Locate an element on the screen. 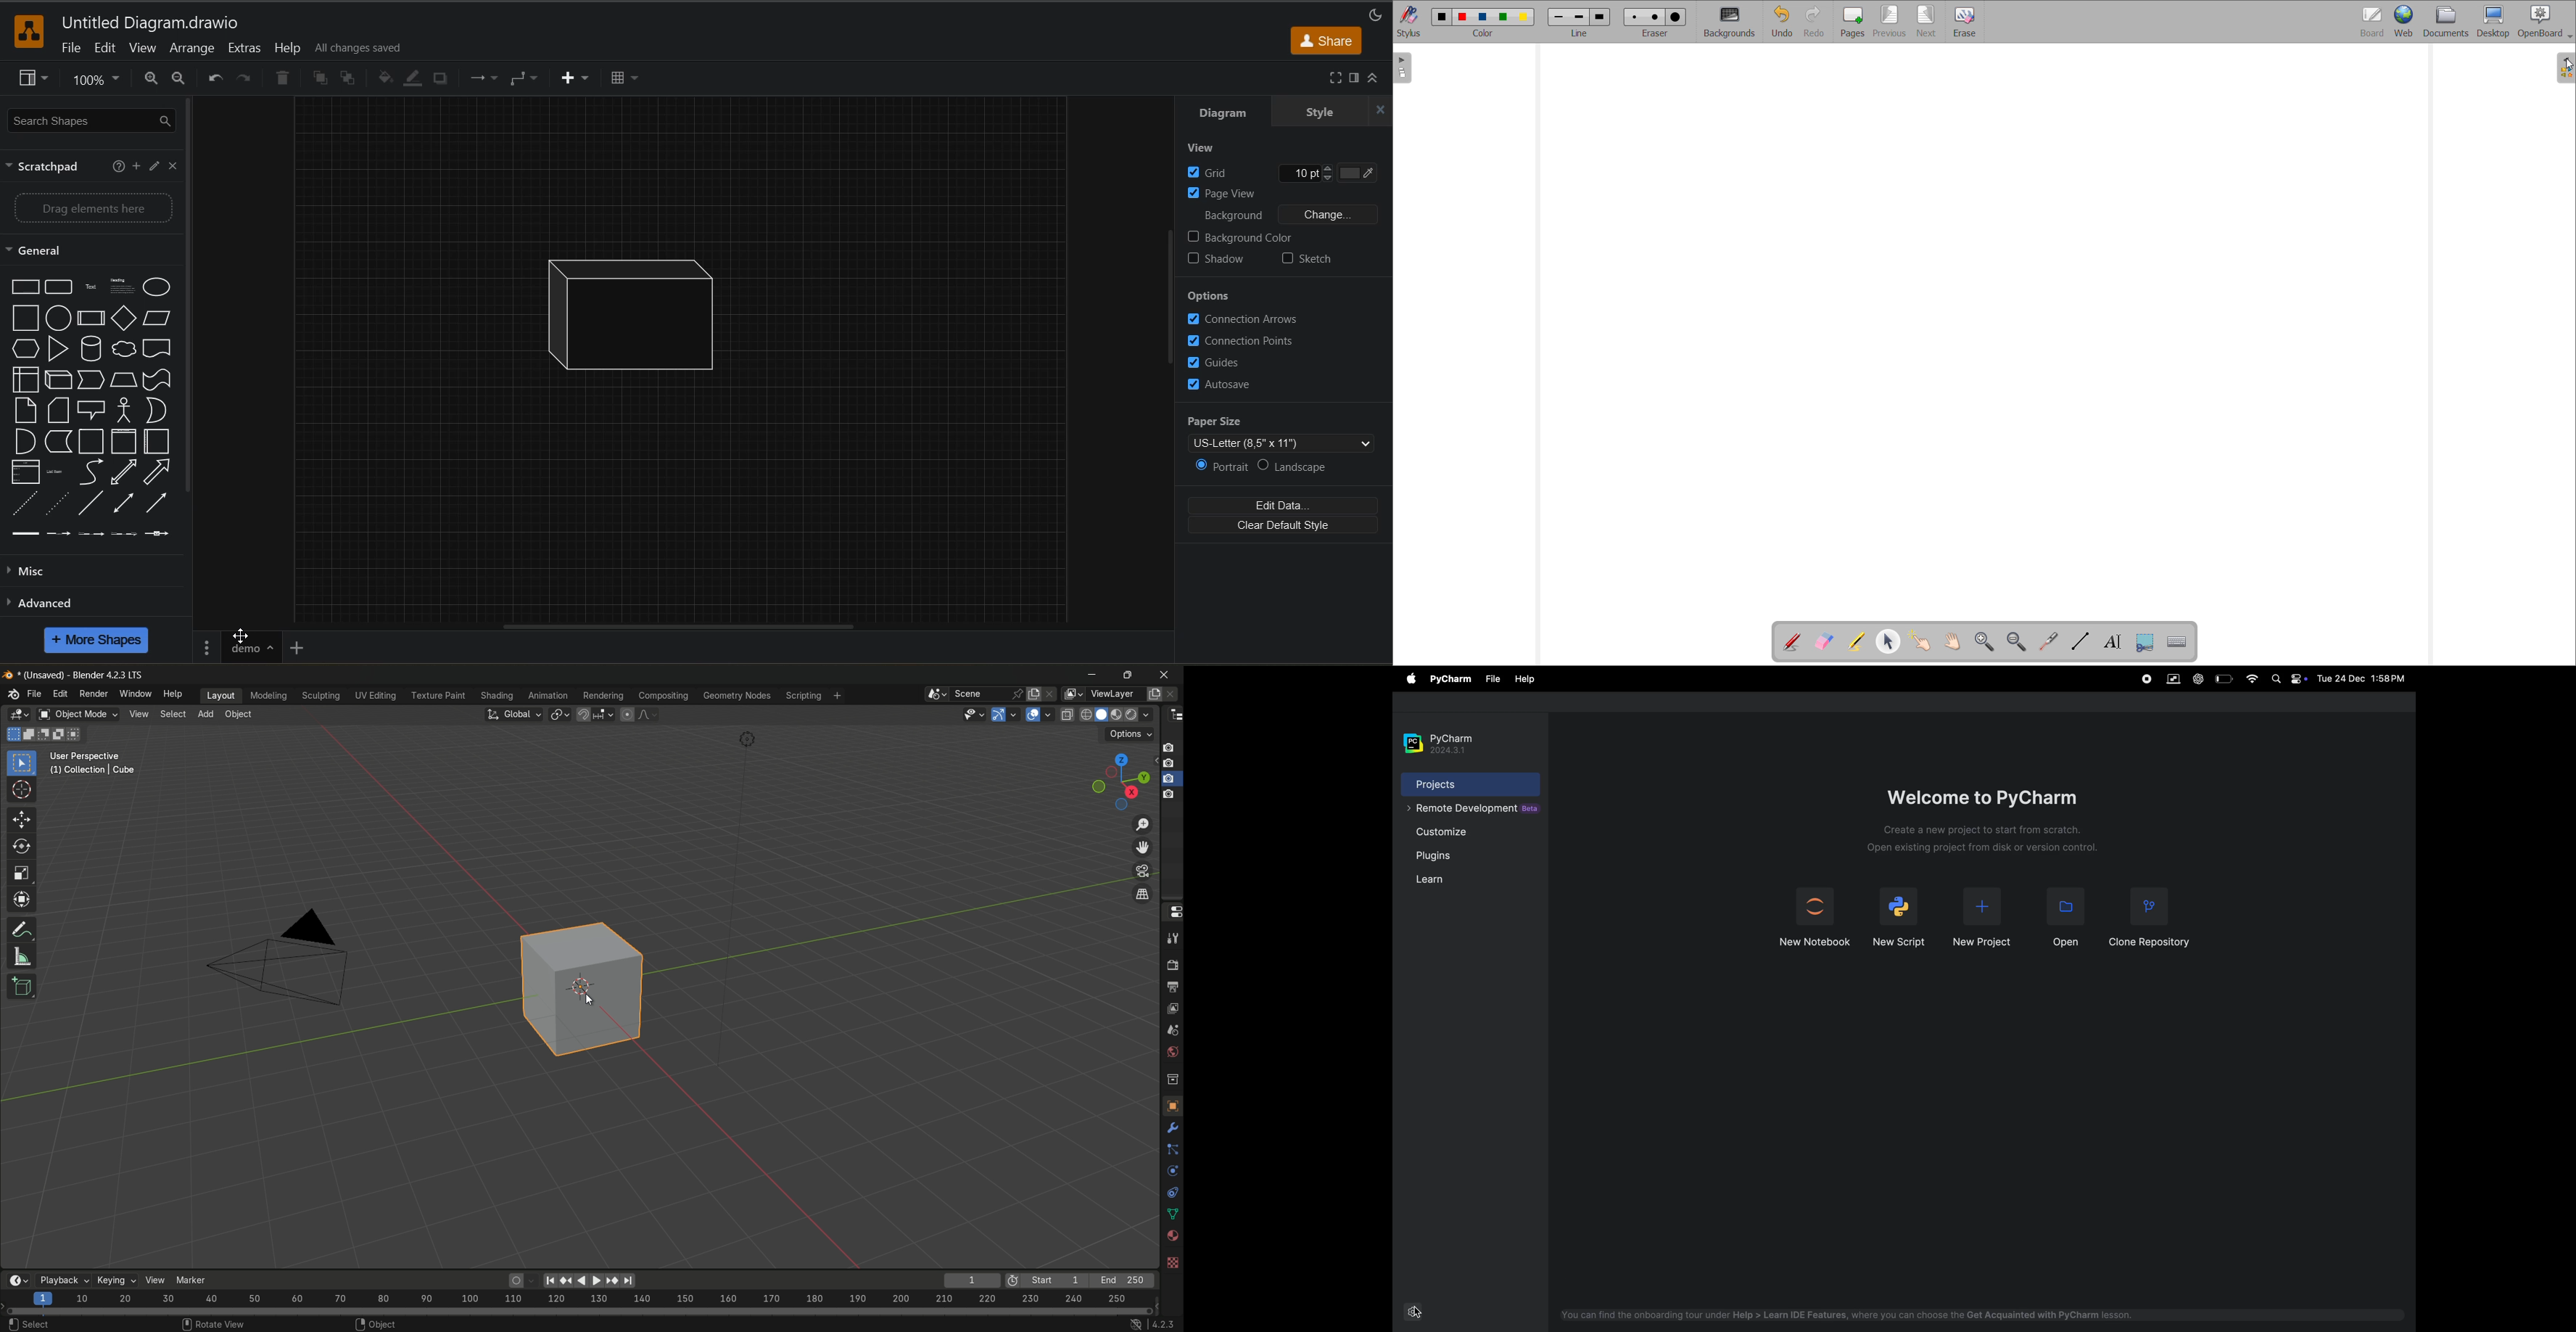 The height and width of the screenshot is (1344, 2576). parallel space is located at coordinates (2176, 679).